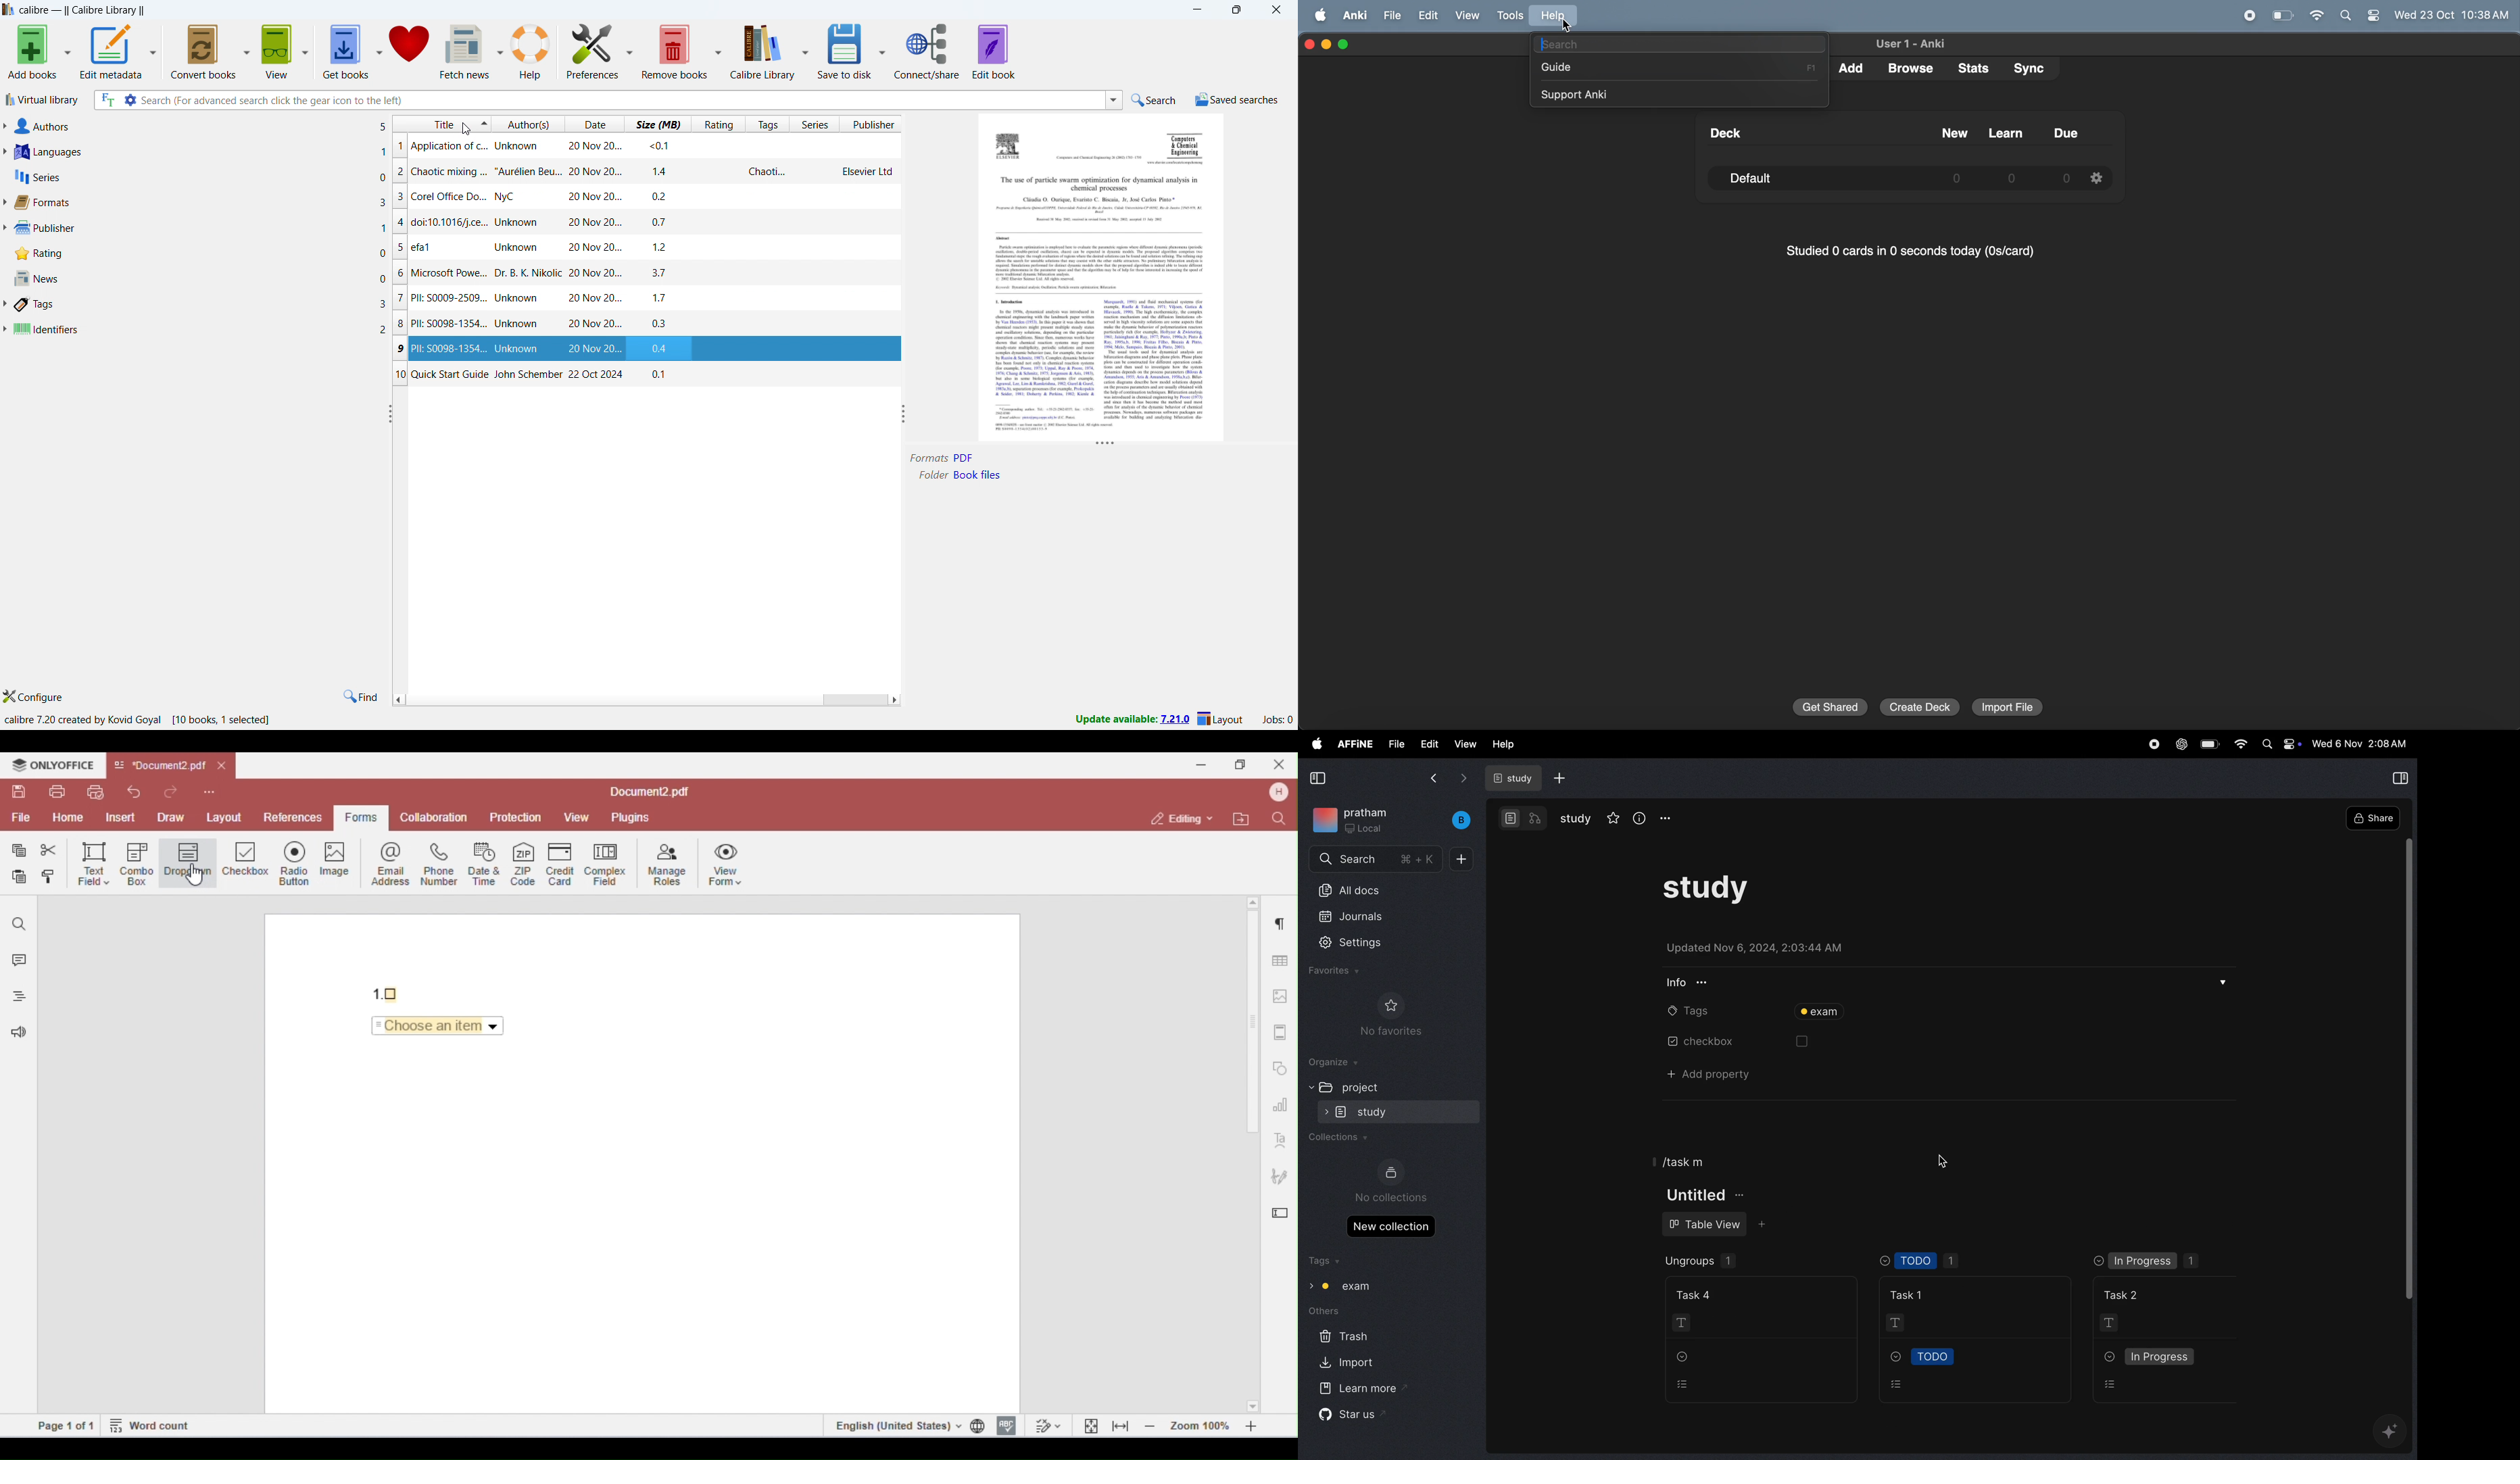 Image resolution: width=2520 pixels, height=1484 pixels. Describe the element at coordinates (815, 124) in the screenshot. I see `sort by series` at that location.